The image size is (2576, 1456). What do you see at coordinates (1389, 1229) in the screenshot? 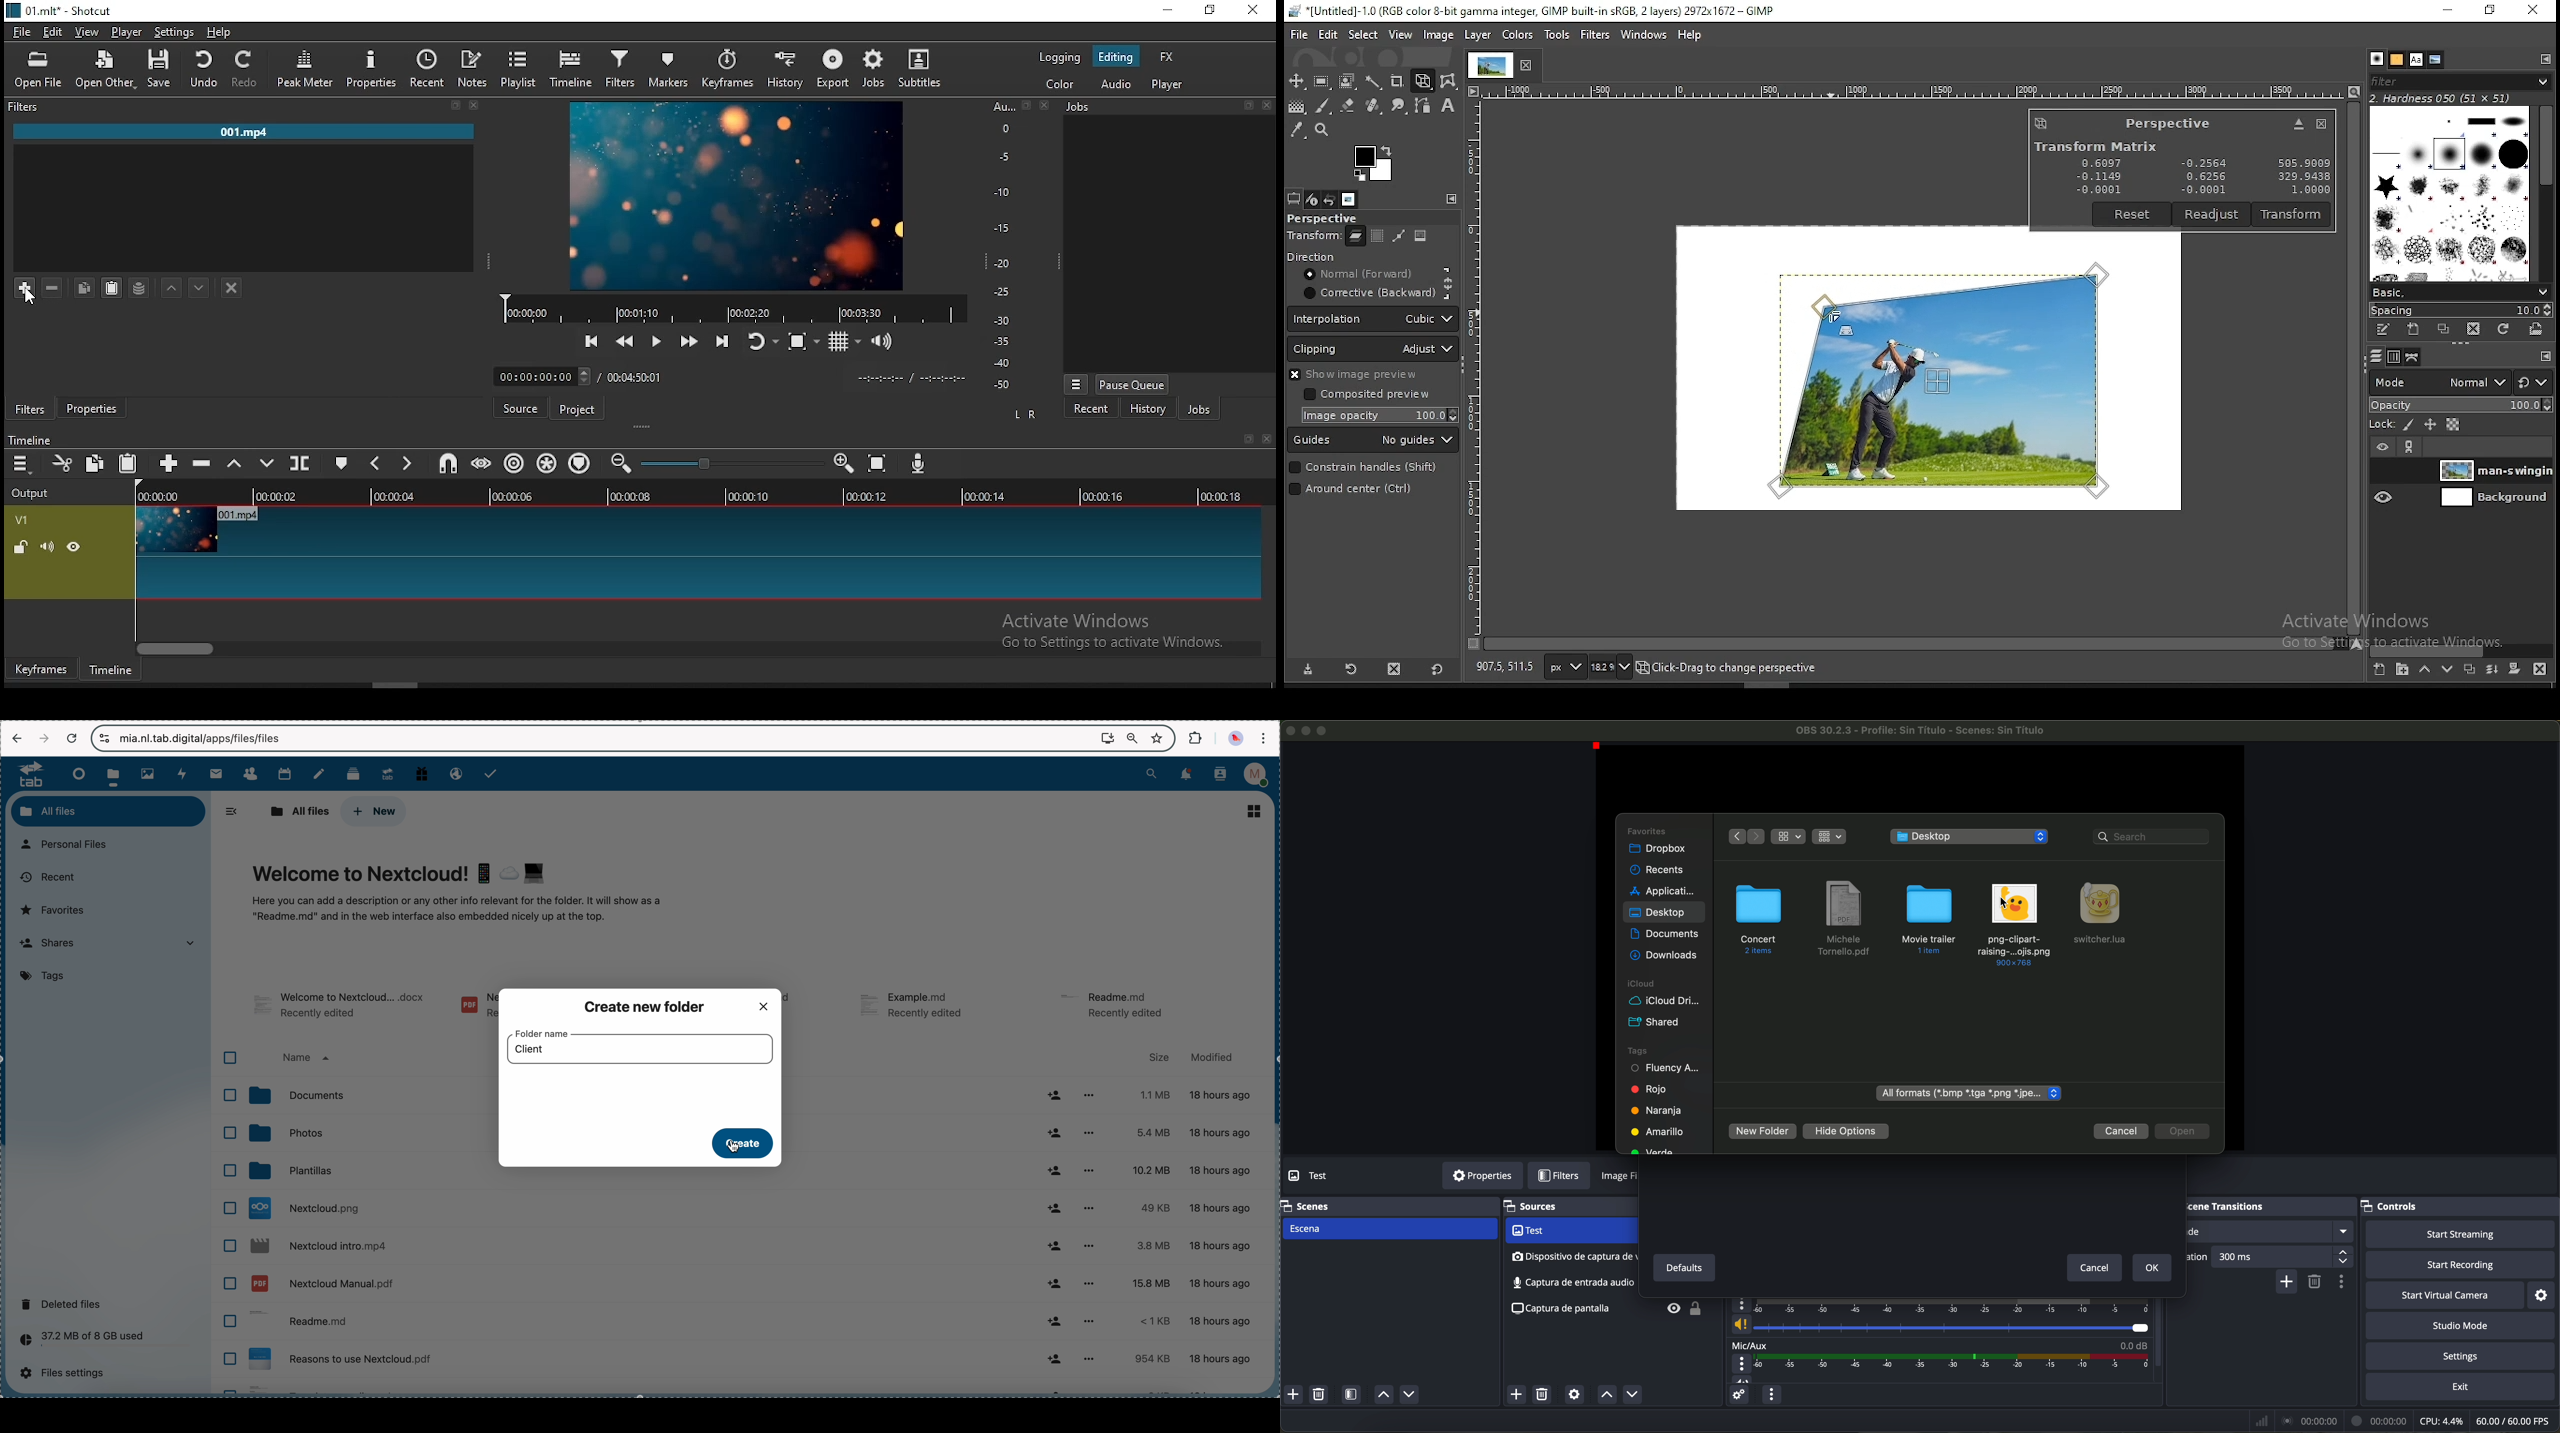
I see `scene` at bounding box center [1389, 1229].